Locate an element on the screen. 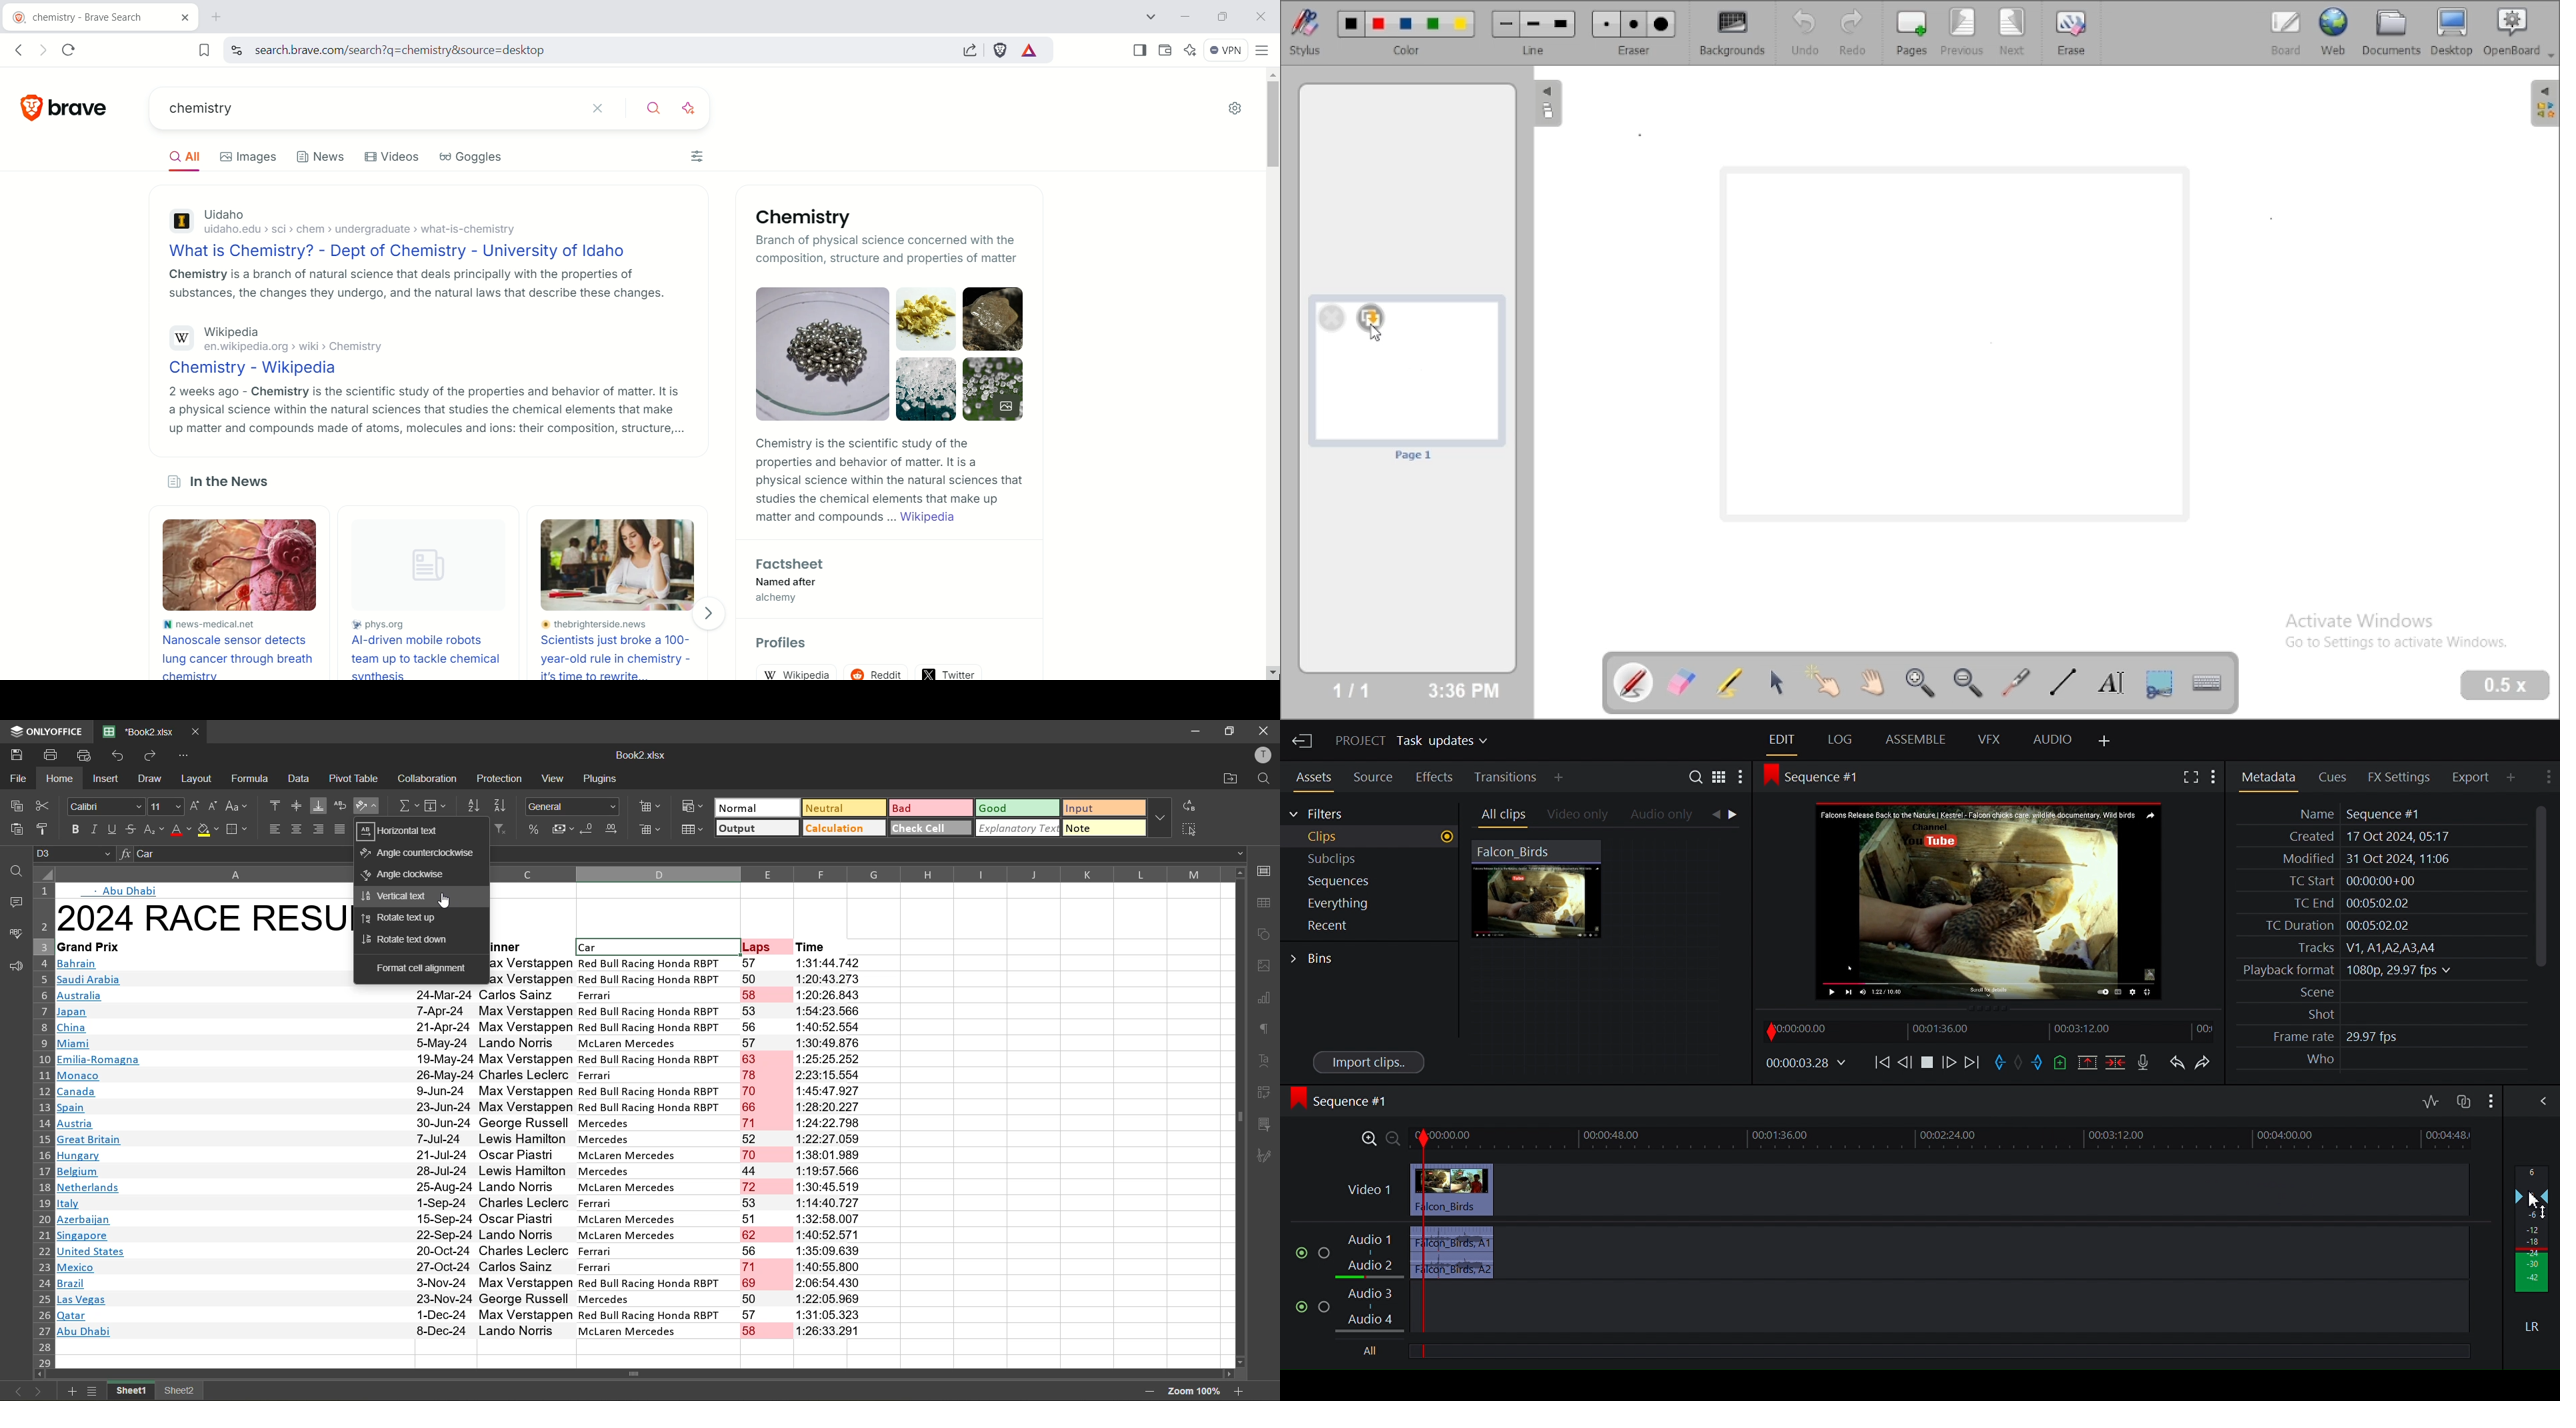 The height and width of the screenshot is (1428, 2576). feedback is located at coordinates (15, 966).